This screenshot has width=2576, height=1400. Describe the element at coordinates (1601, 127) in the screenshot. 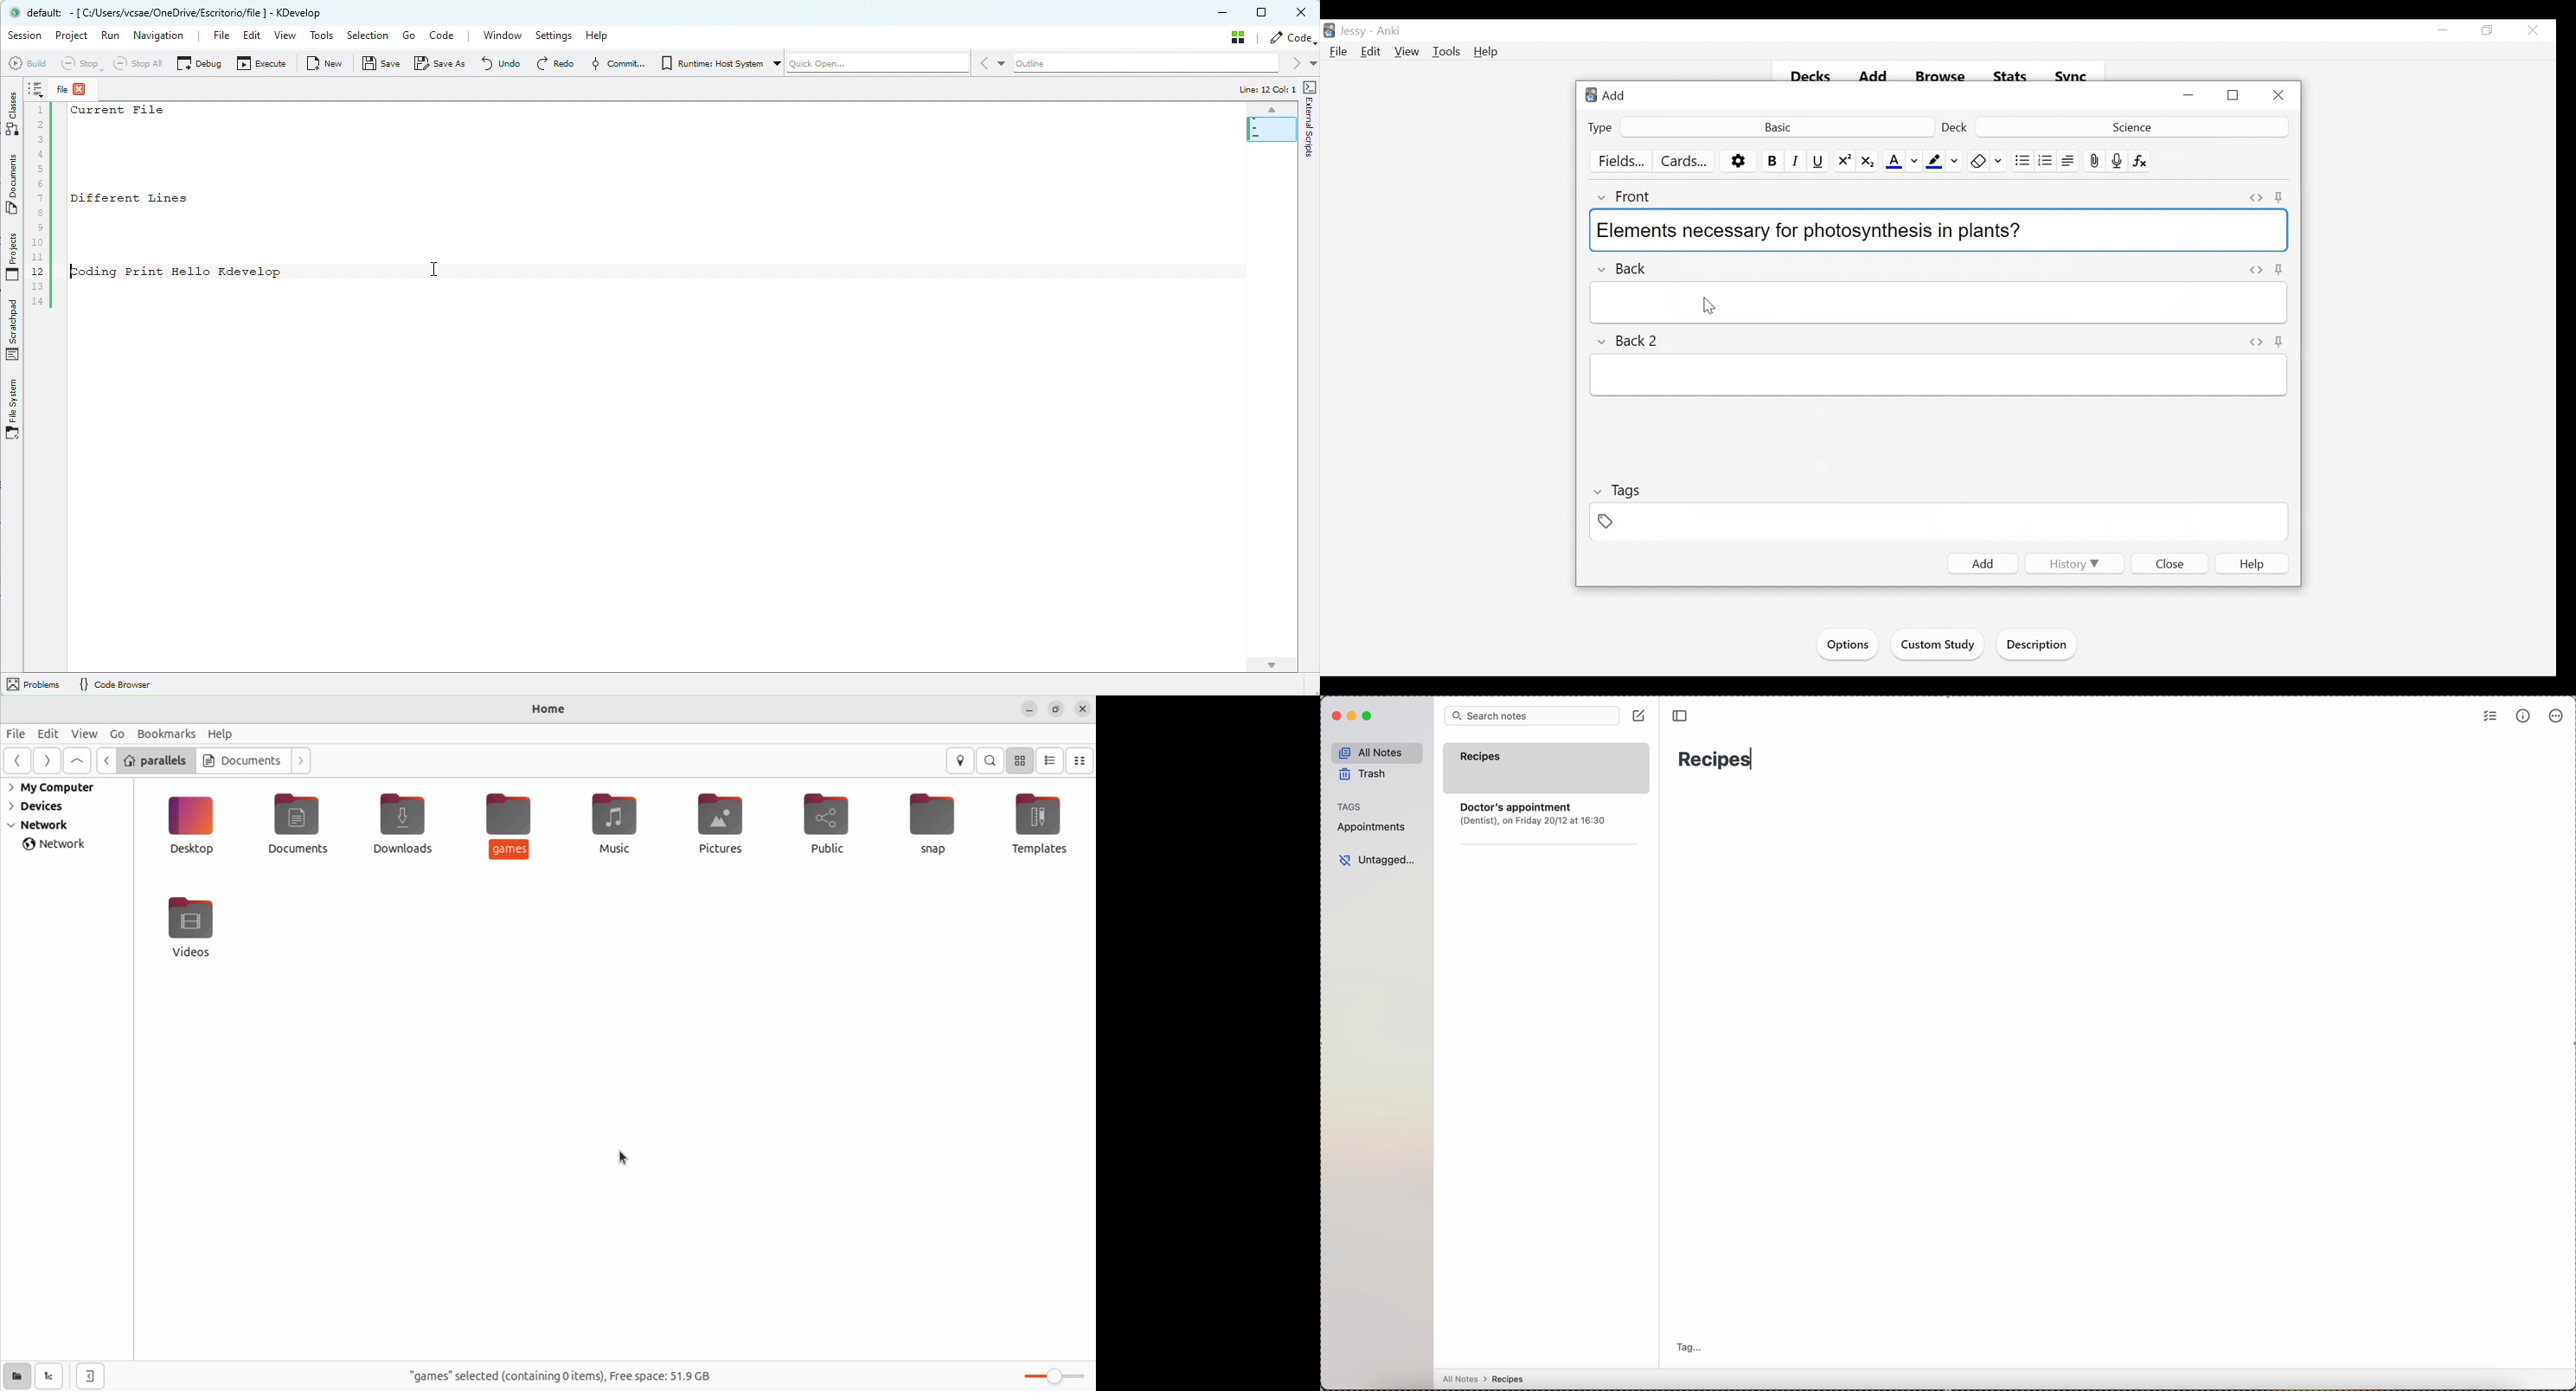

I see `Type` at that location.